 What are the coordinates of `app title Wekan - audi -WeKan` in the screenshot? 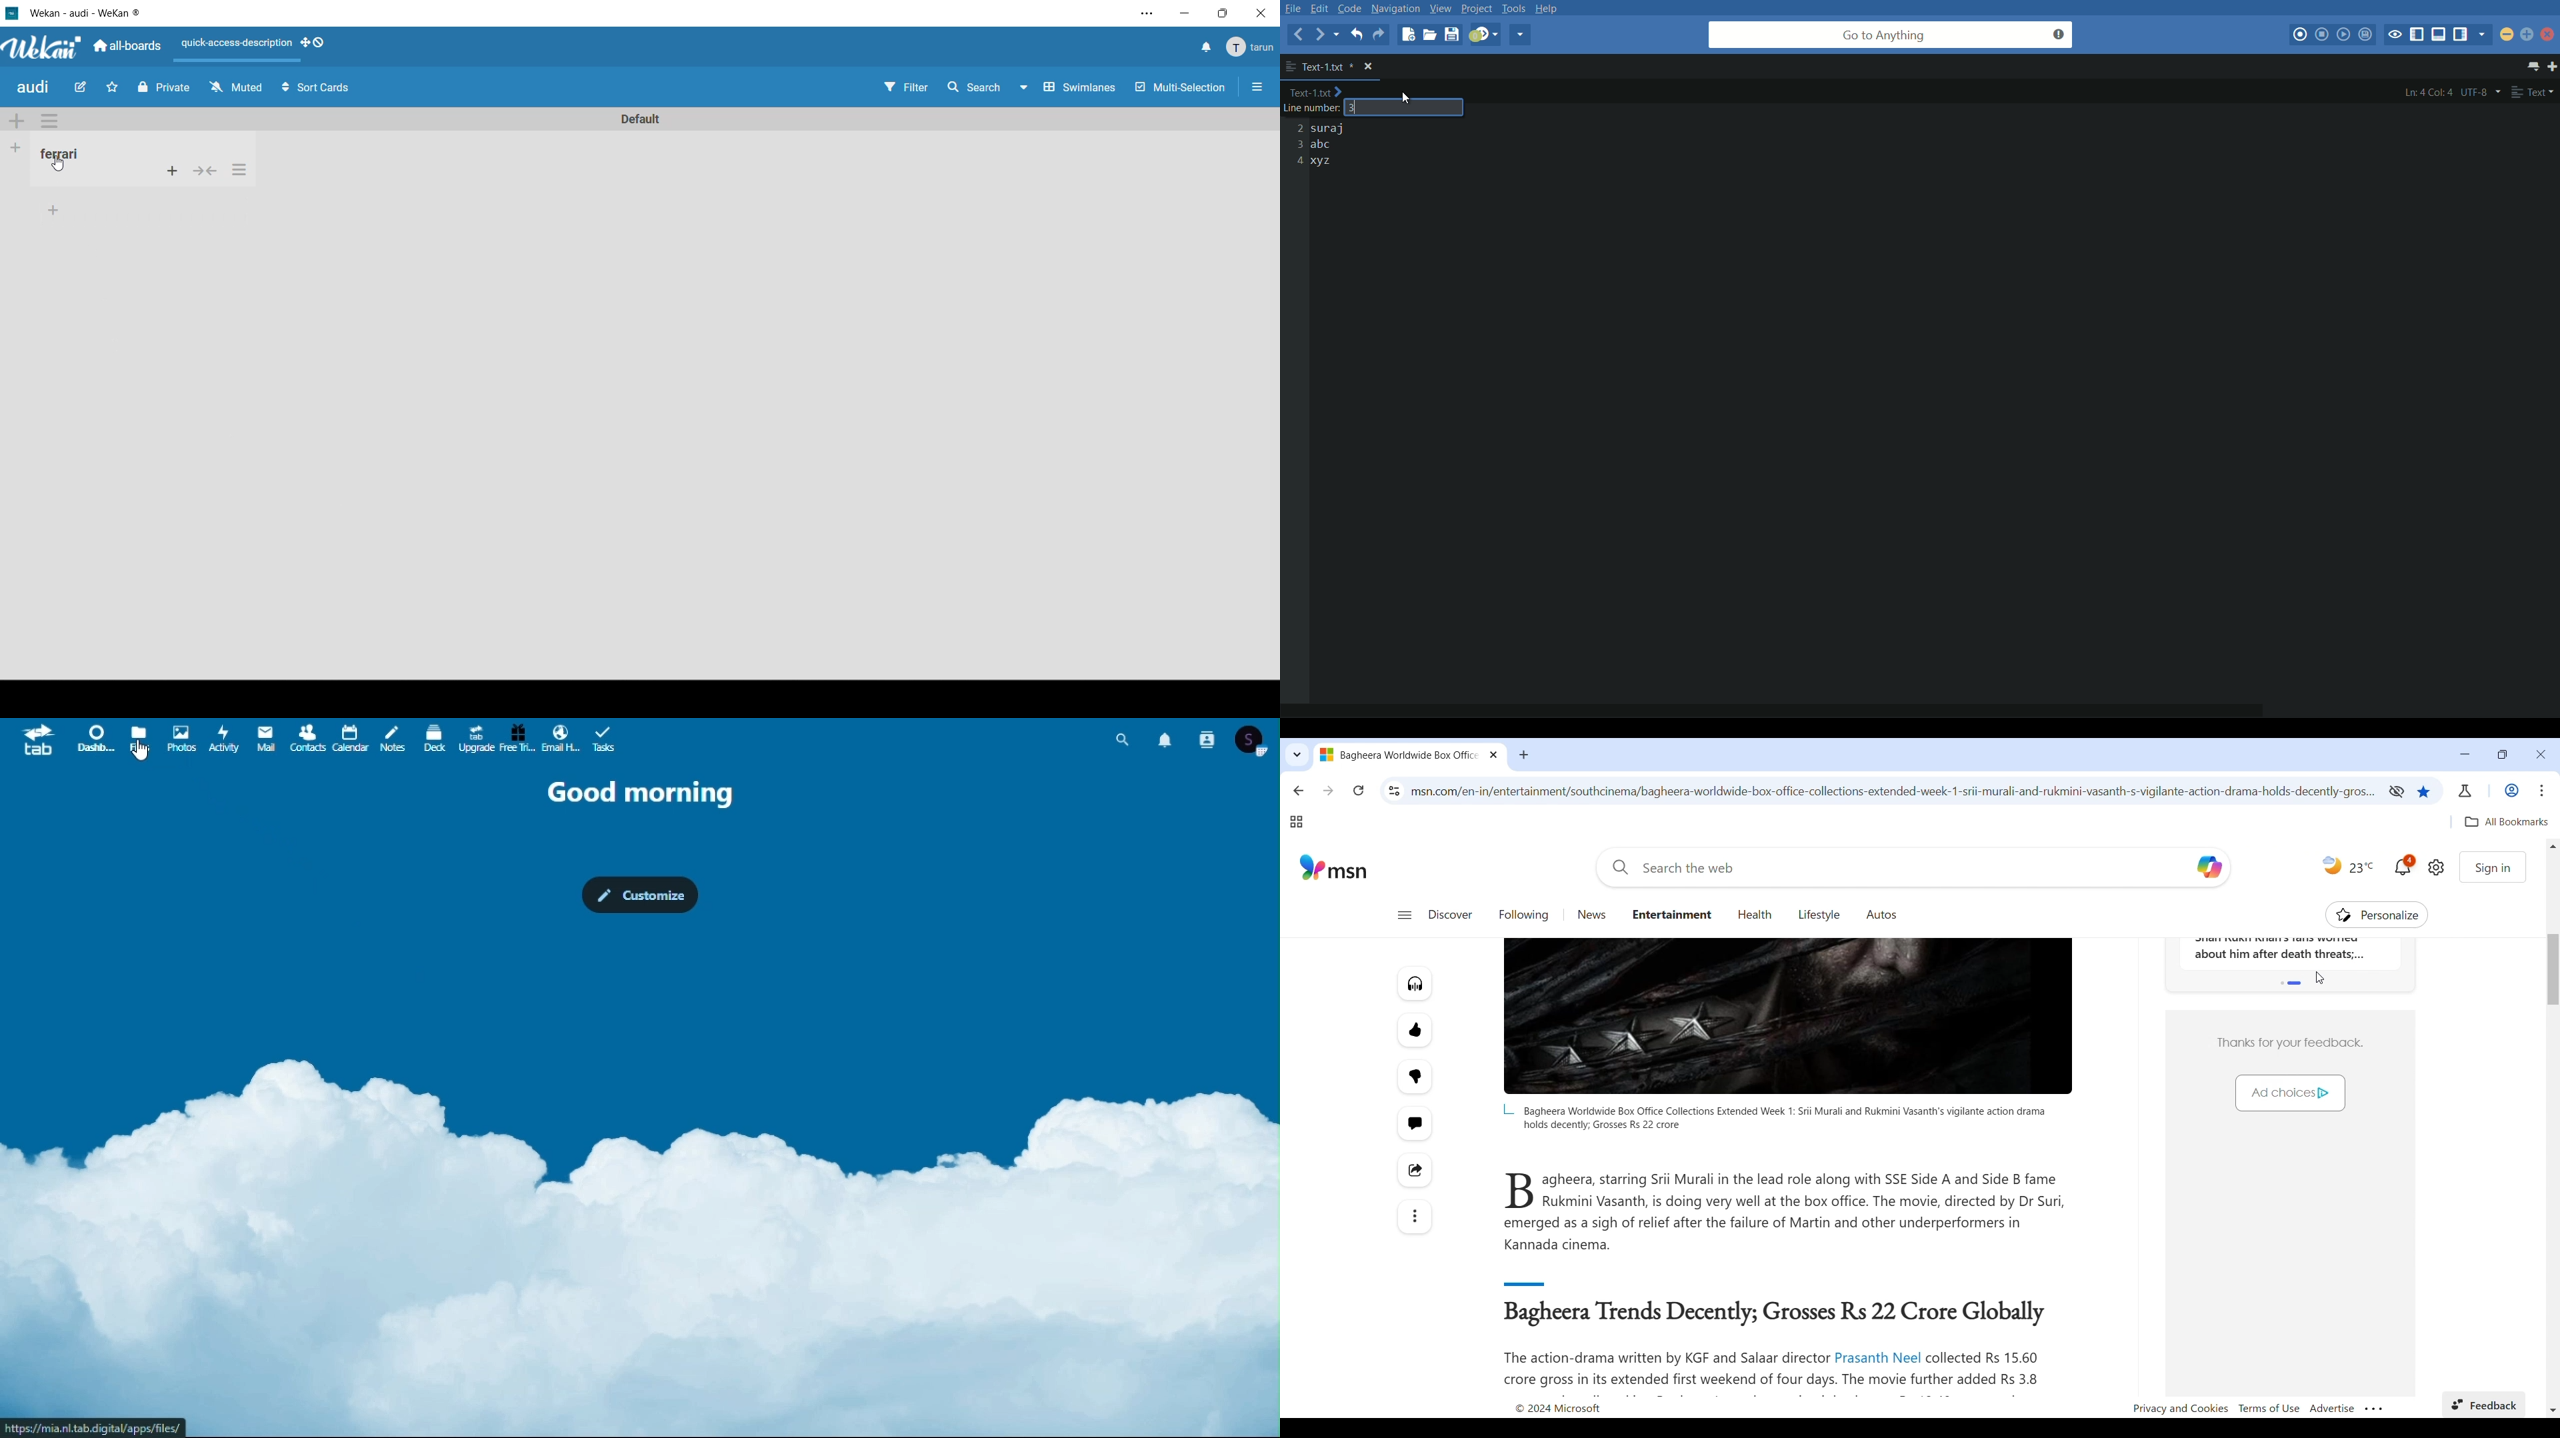 It's located at (79, 12).